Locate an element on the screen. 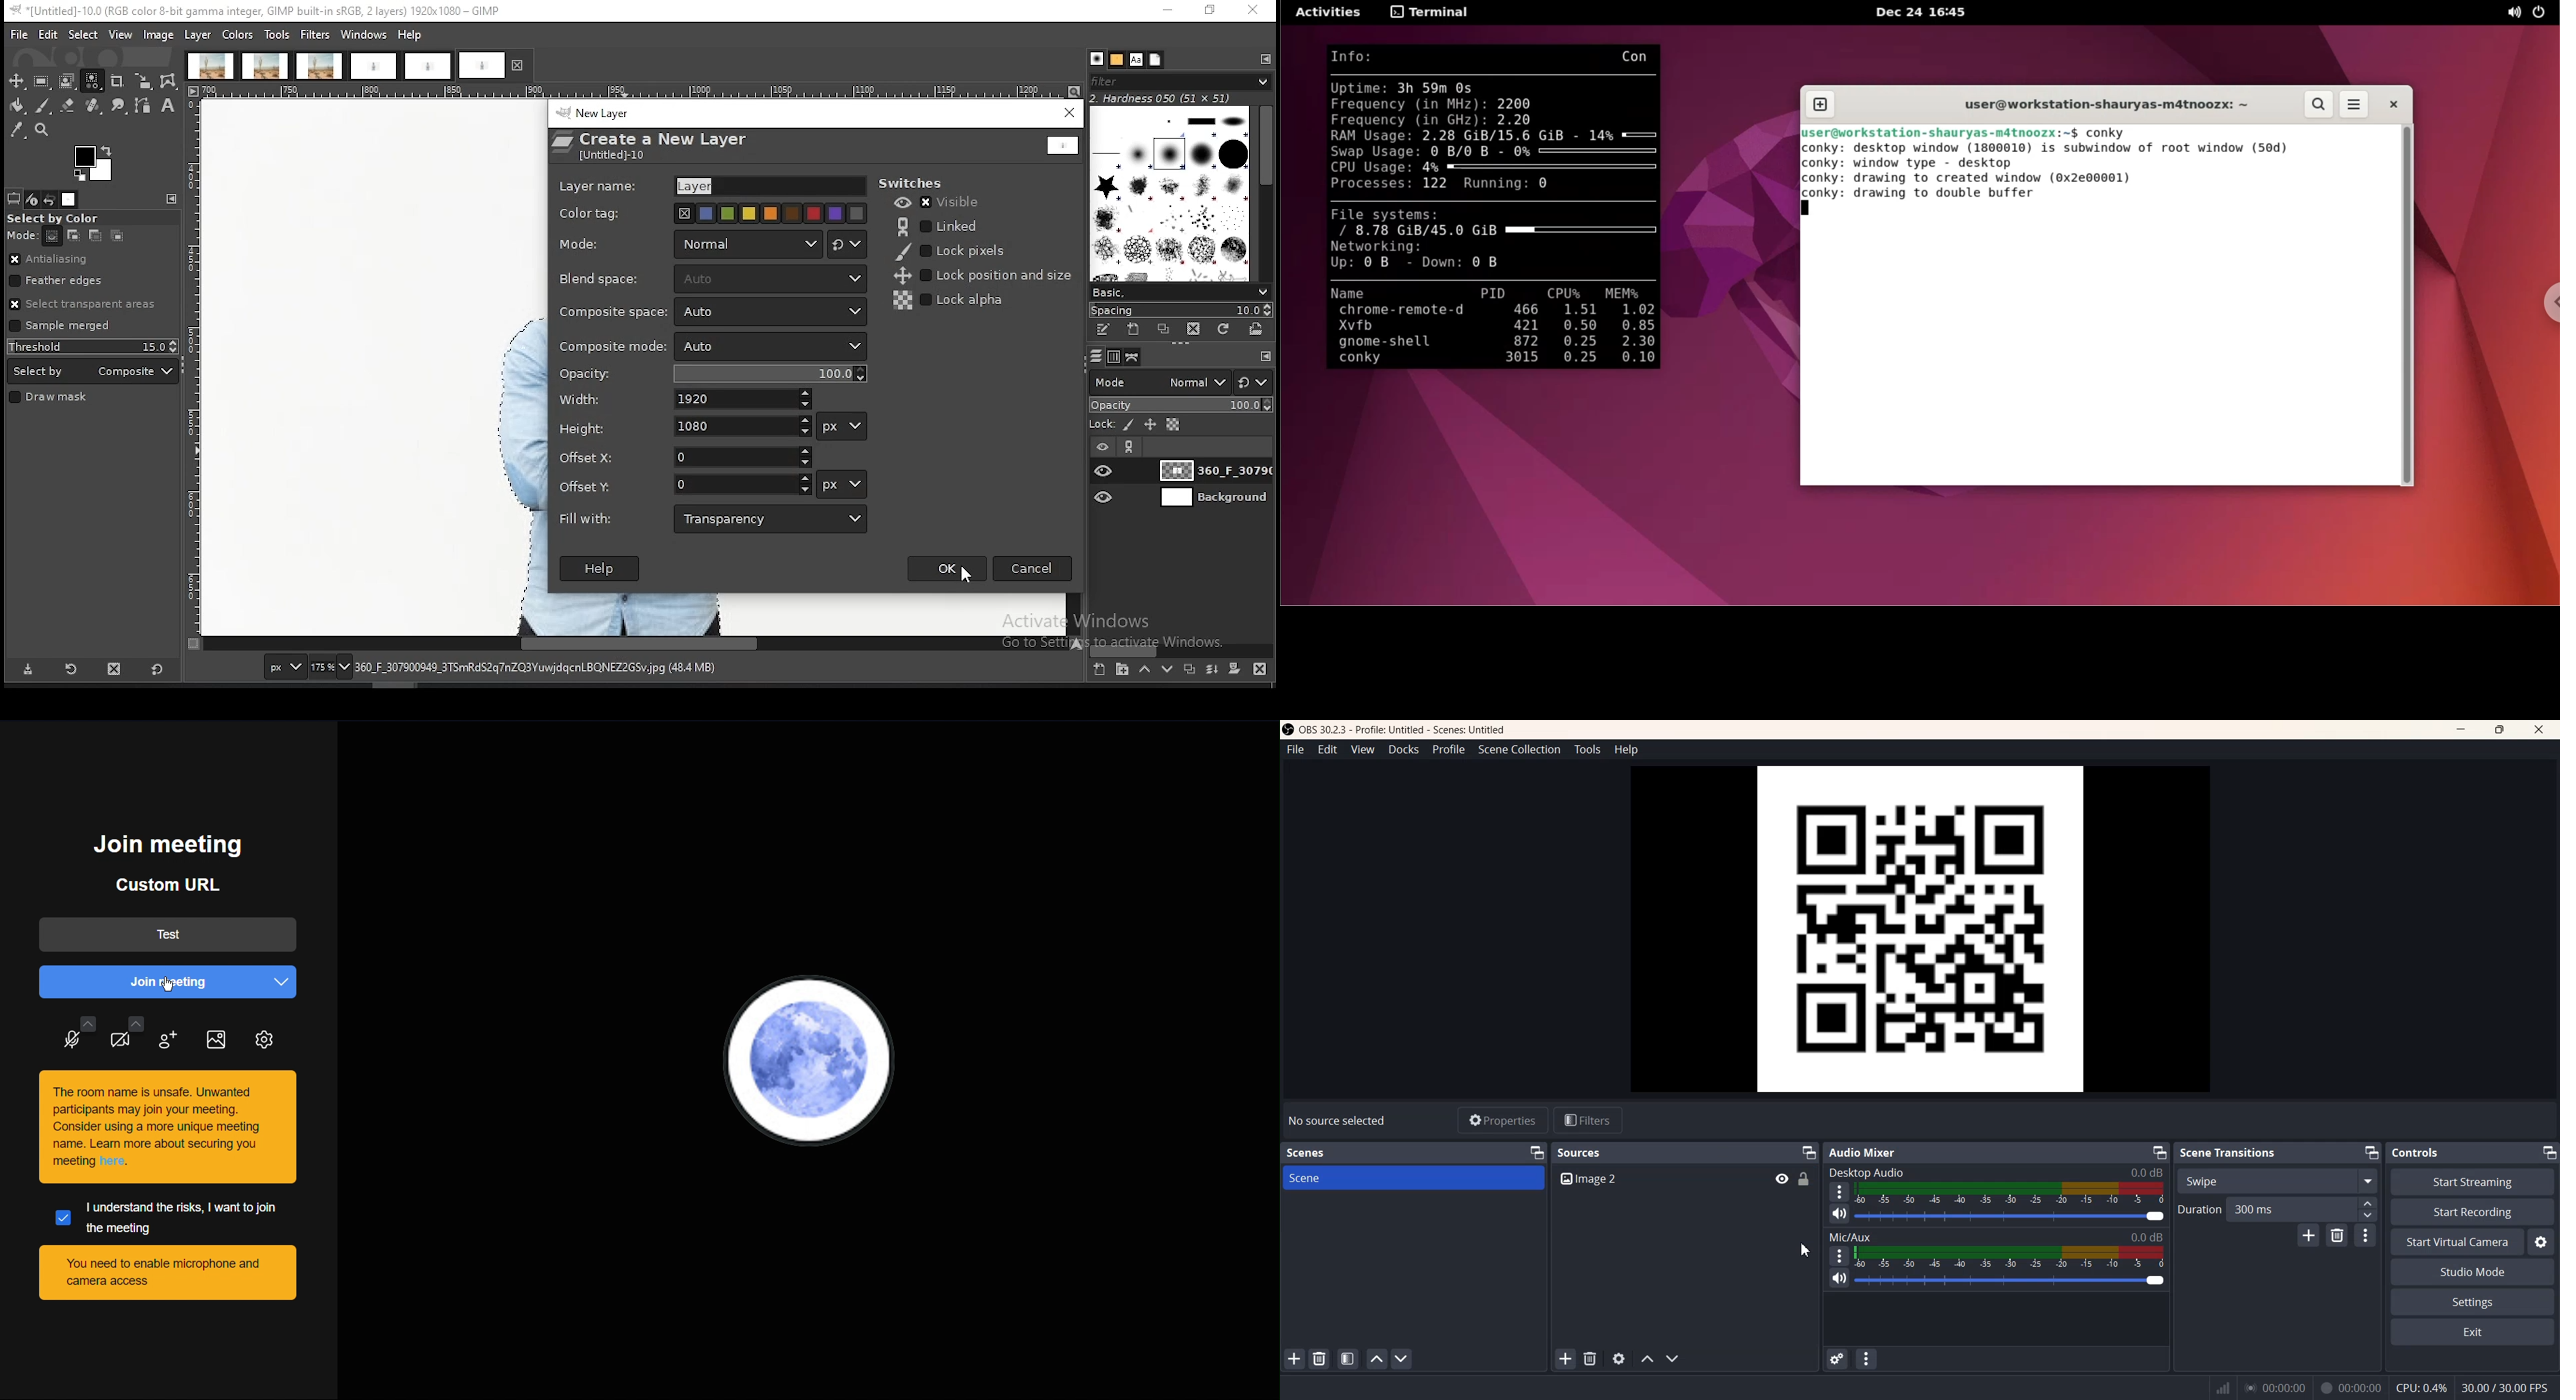 This screenshot has width=2576, height=1400. undo history is located at coordinates (49, 200).